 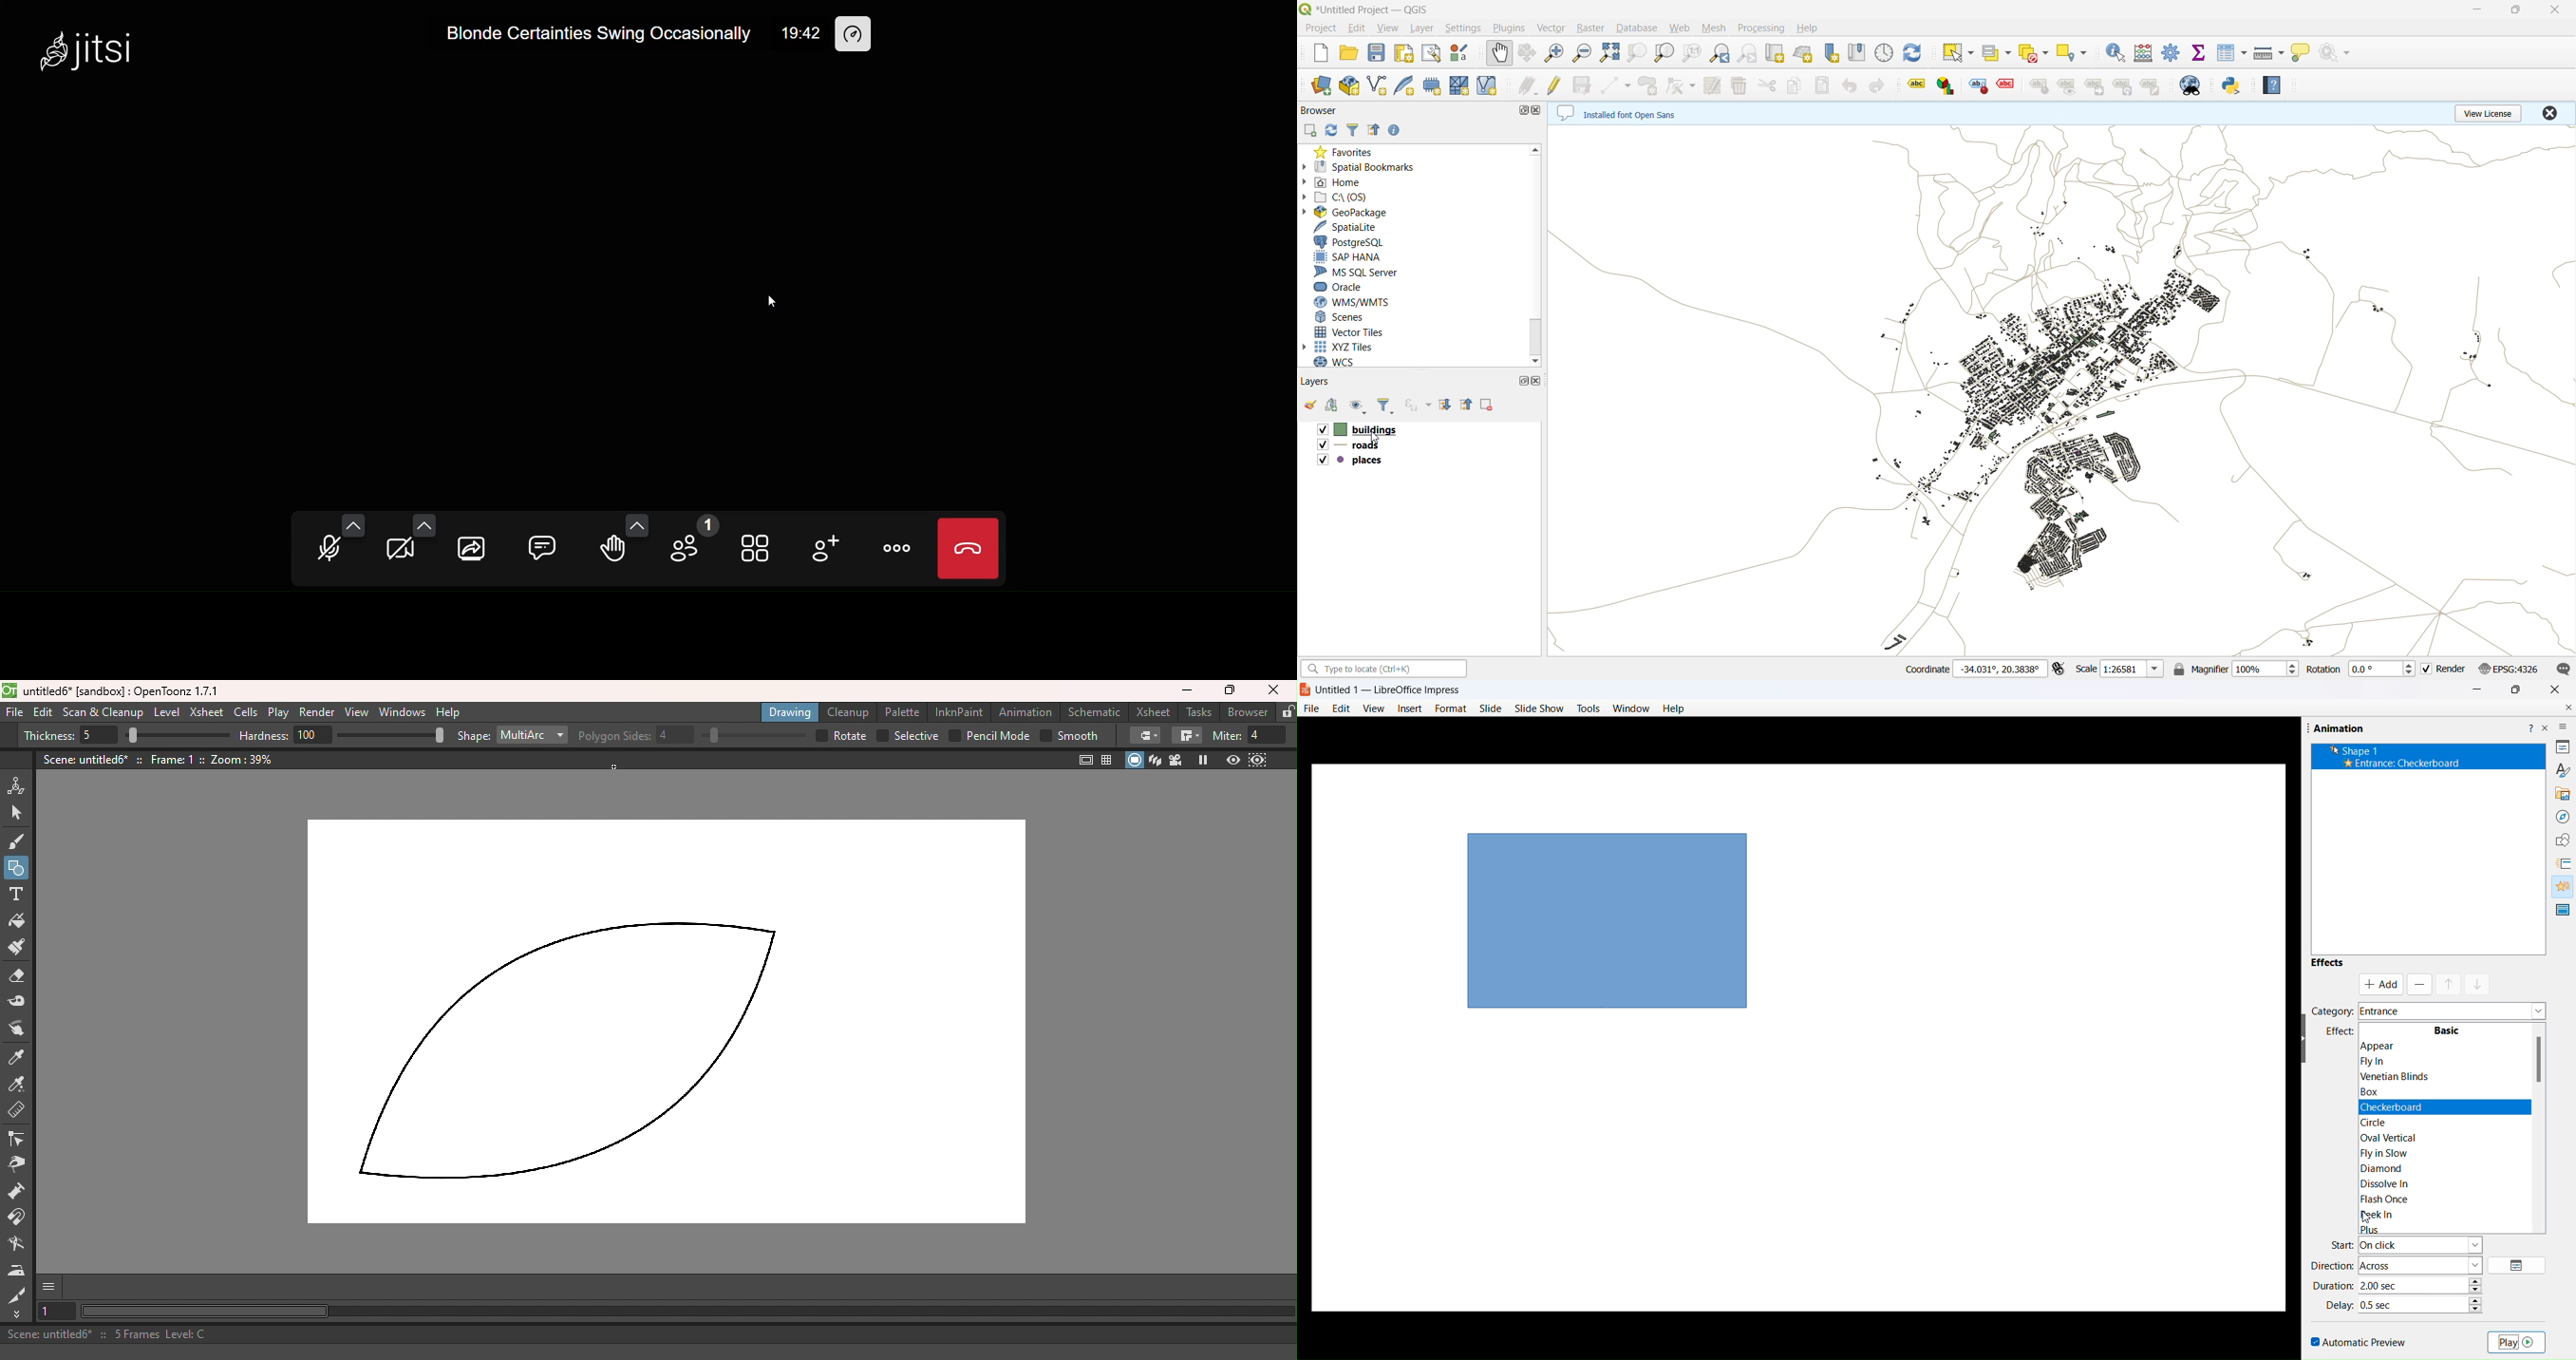 What do you see at coordinates (1608, 919) in the screenshot?
I see `object` at bounding box center [1608, 919].